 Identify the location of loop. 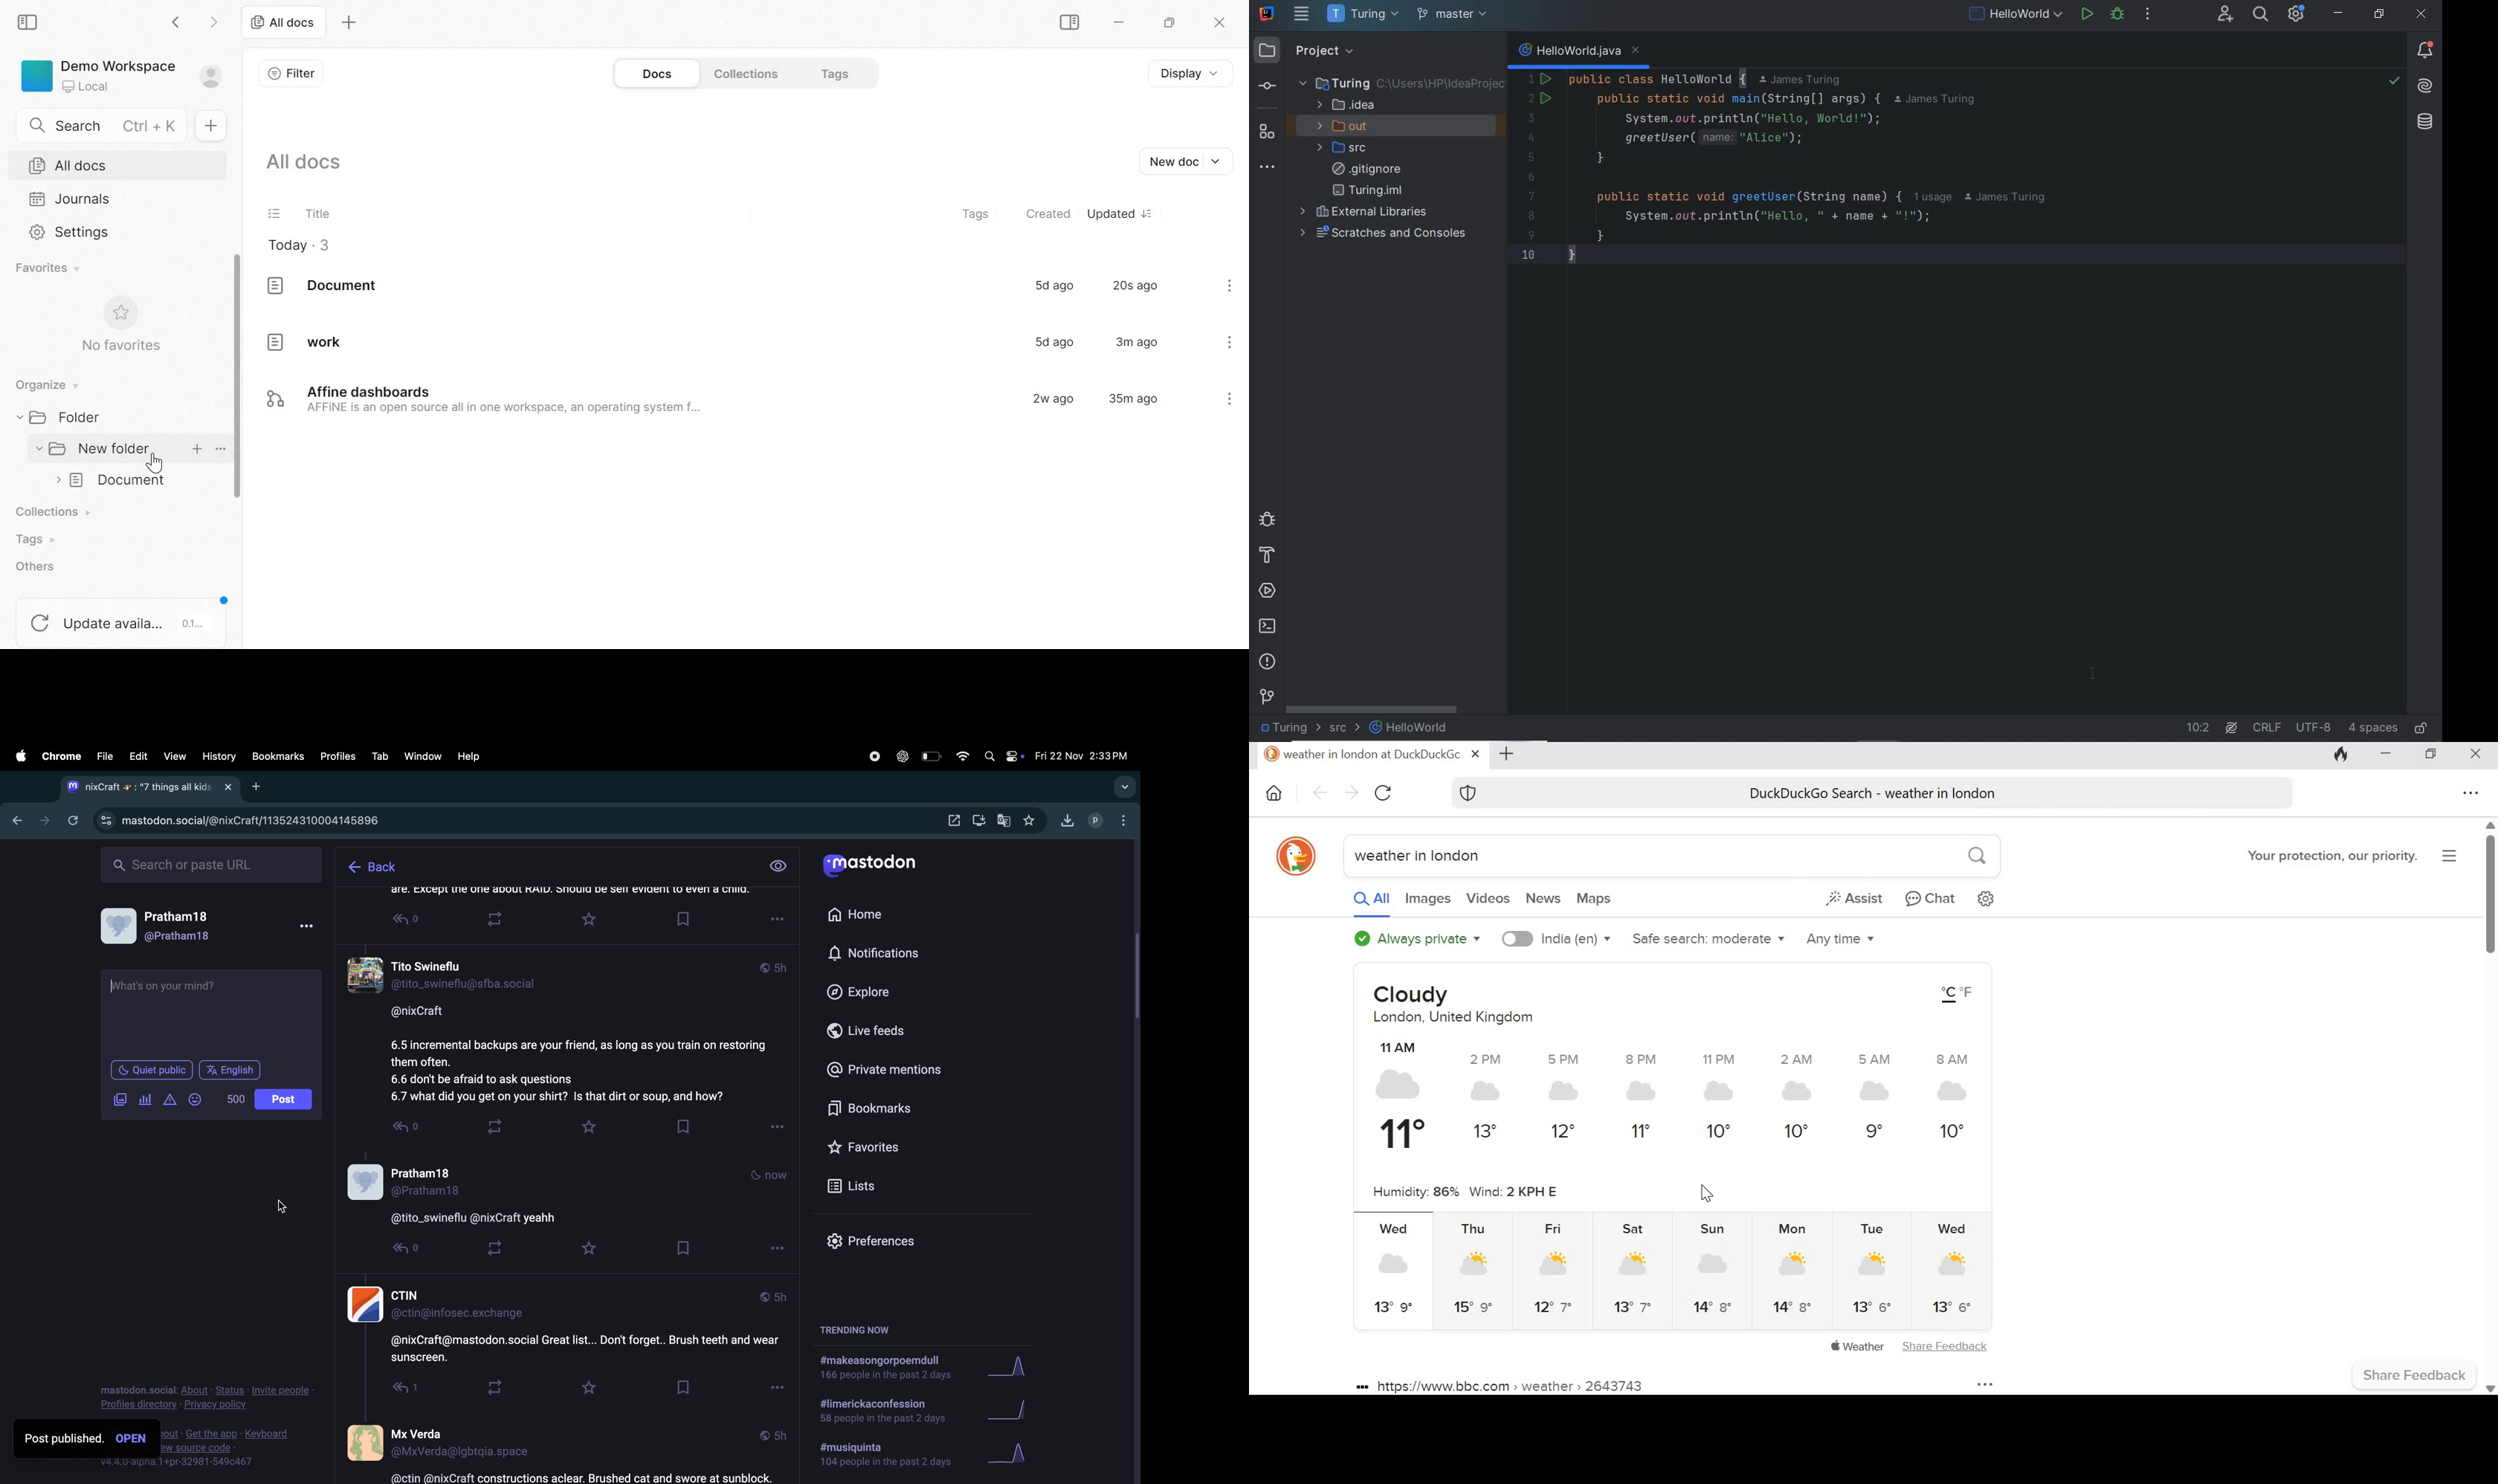
(494, 1249).